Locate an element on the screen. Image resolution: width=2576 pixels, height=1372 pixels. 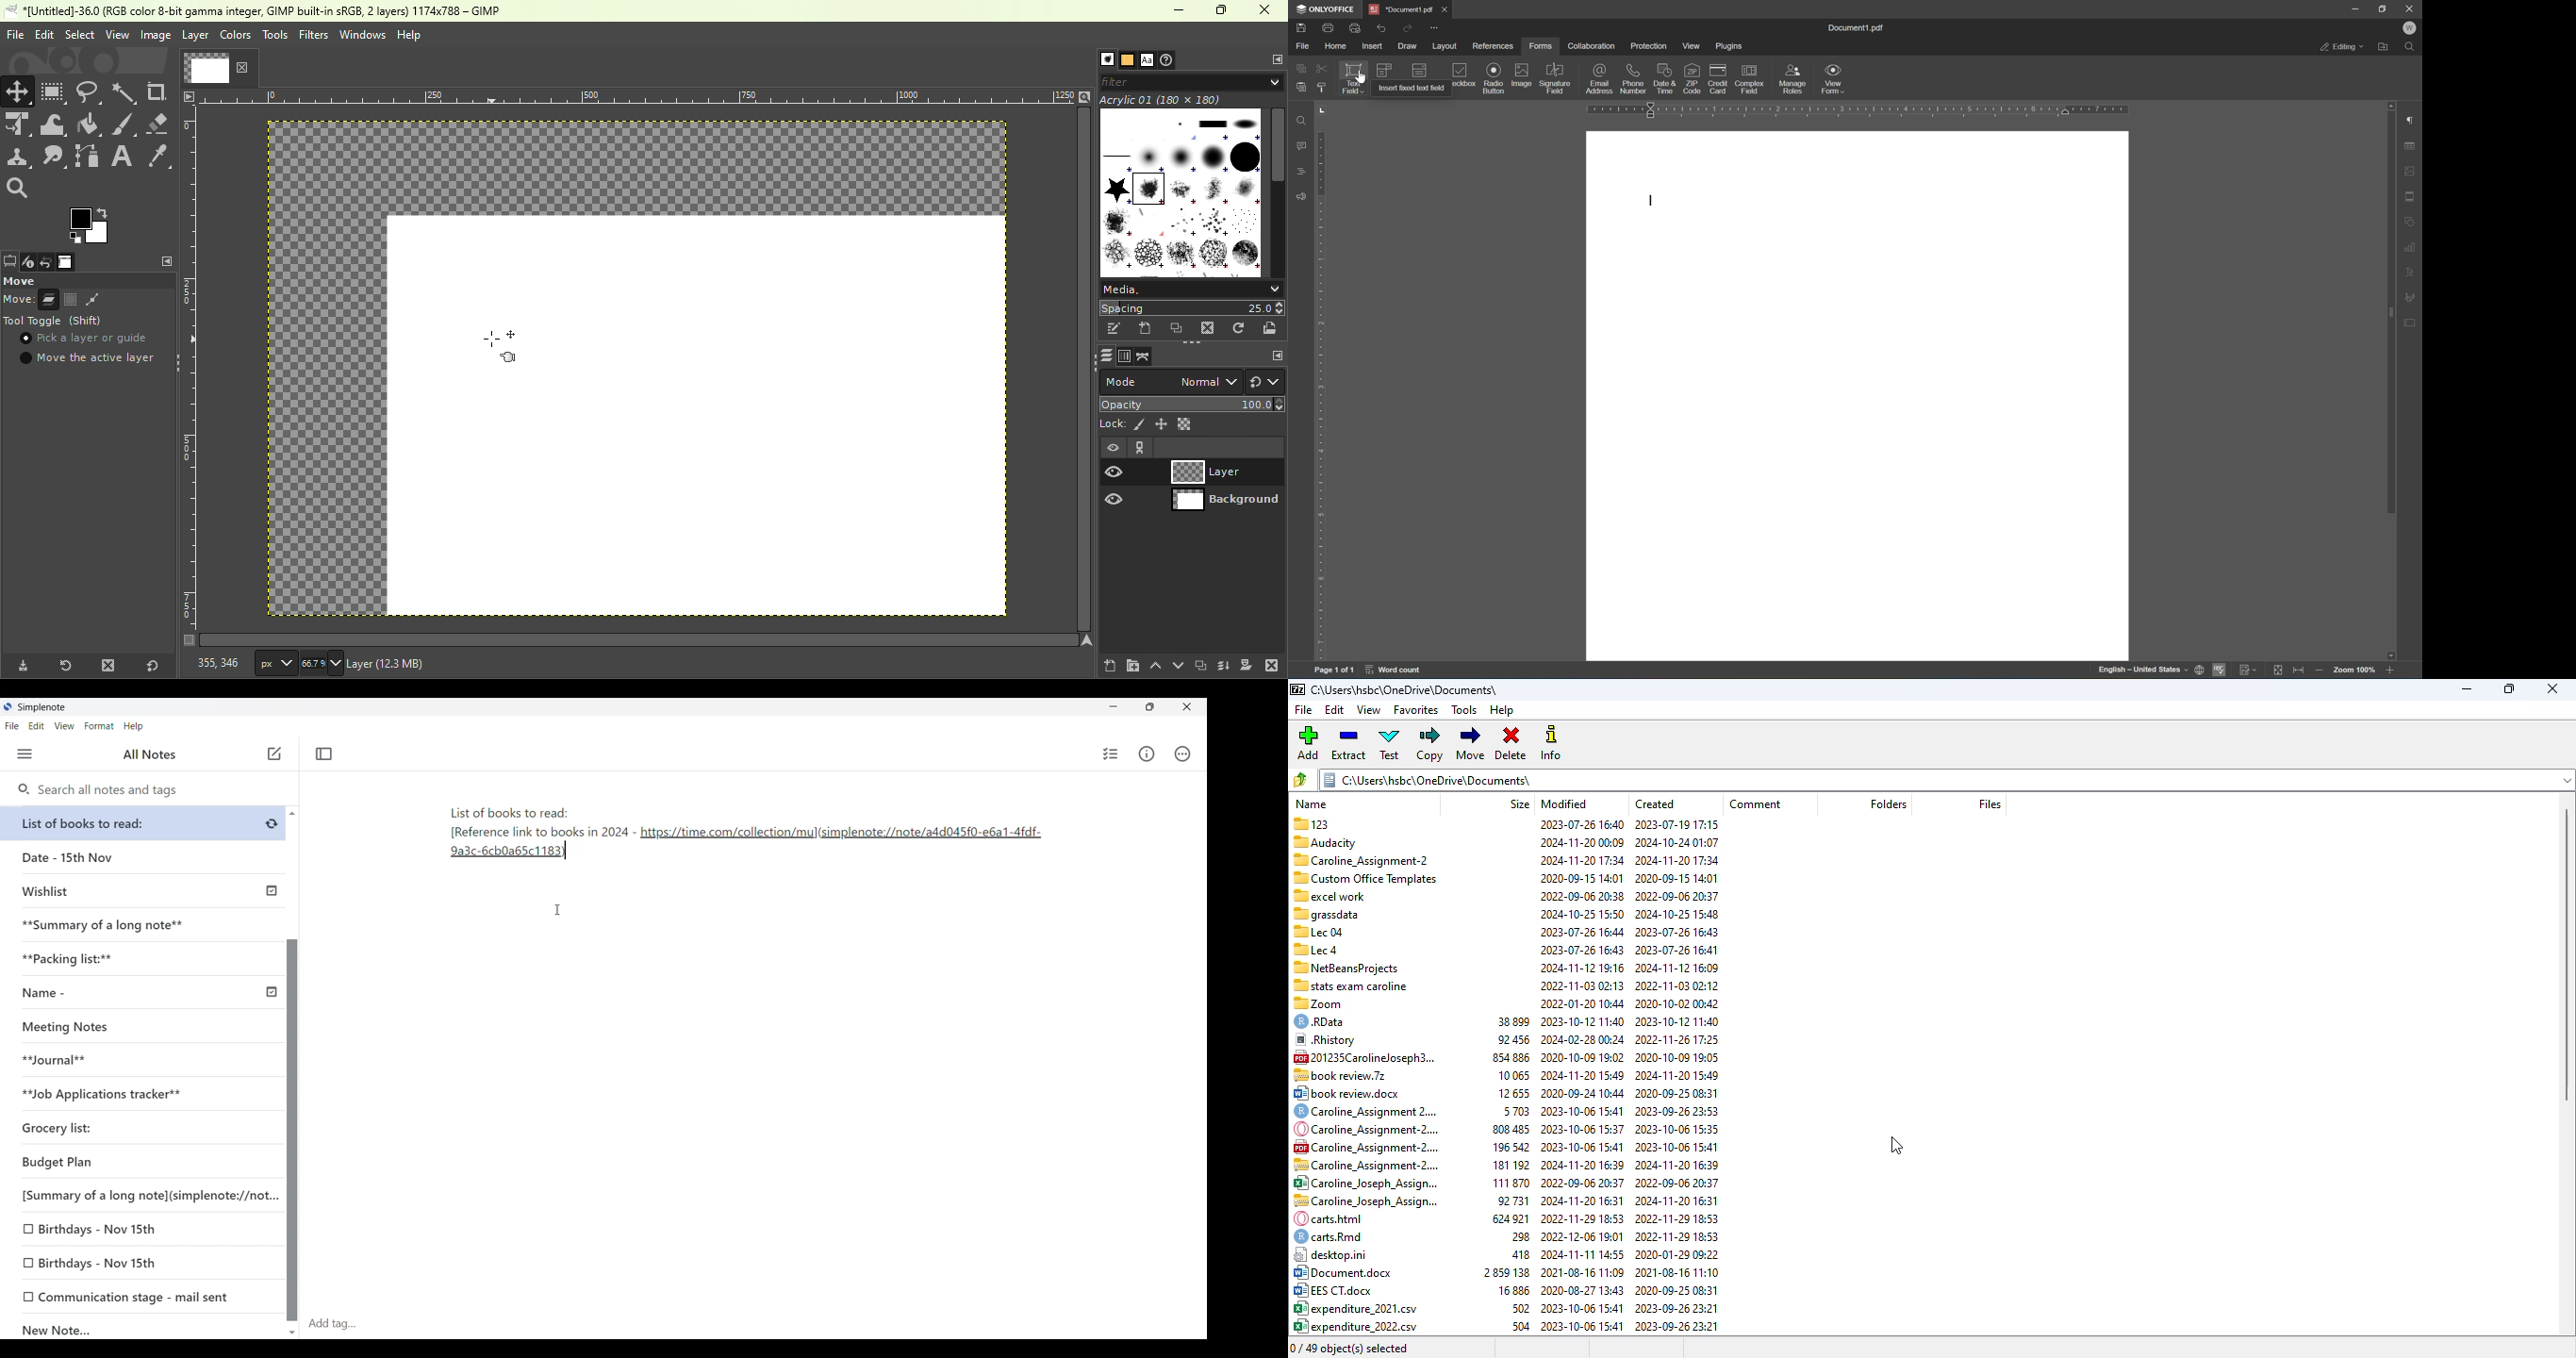
Wishlist is located at coordinates (146, 890).